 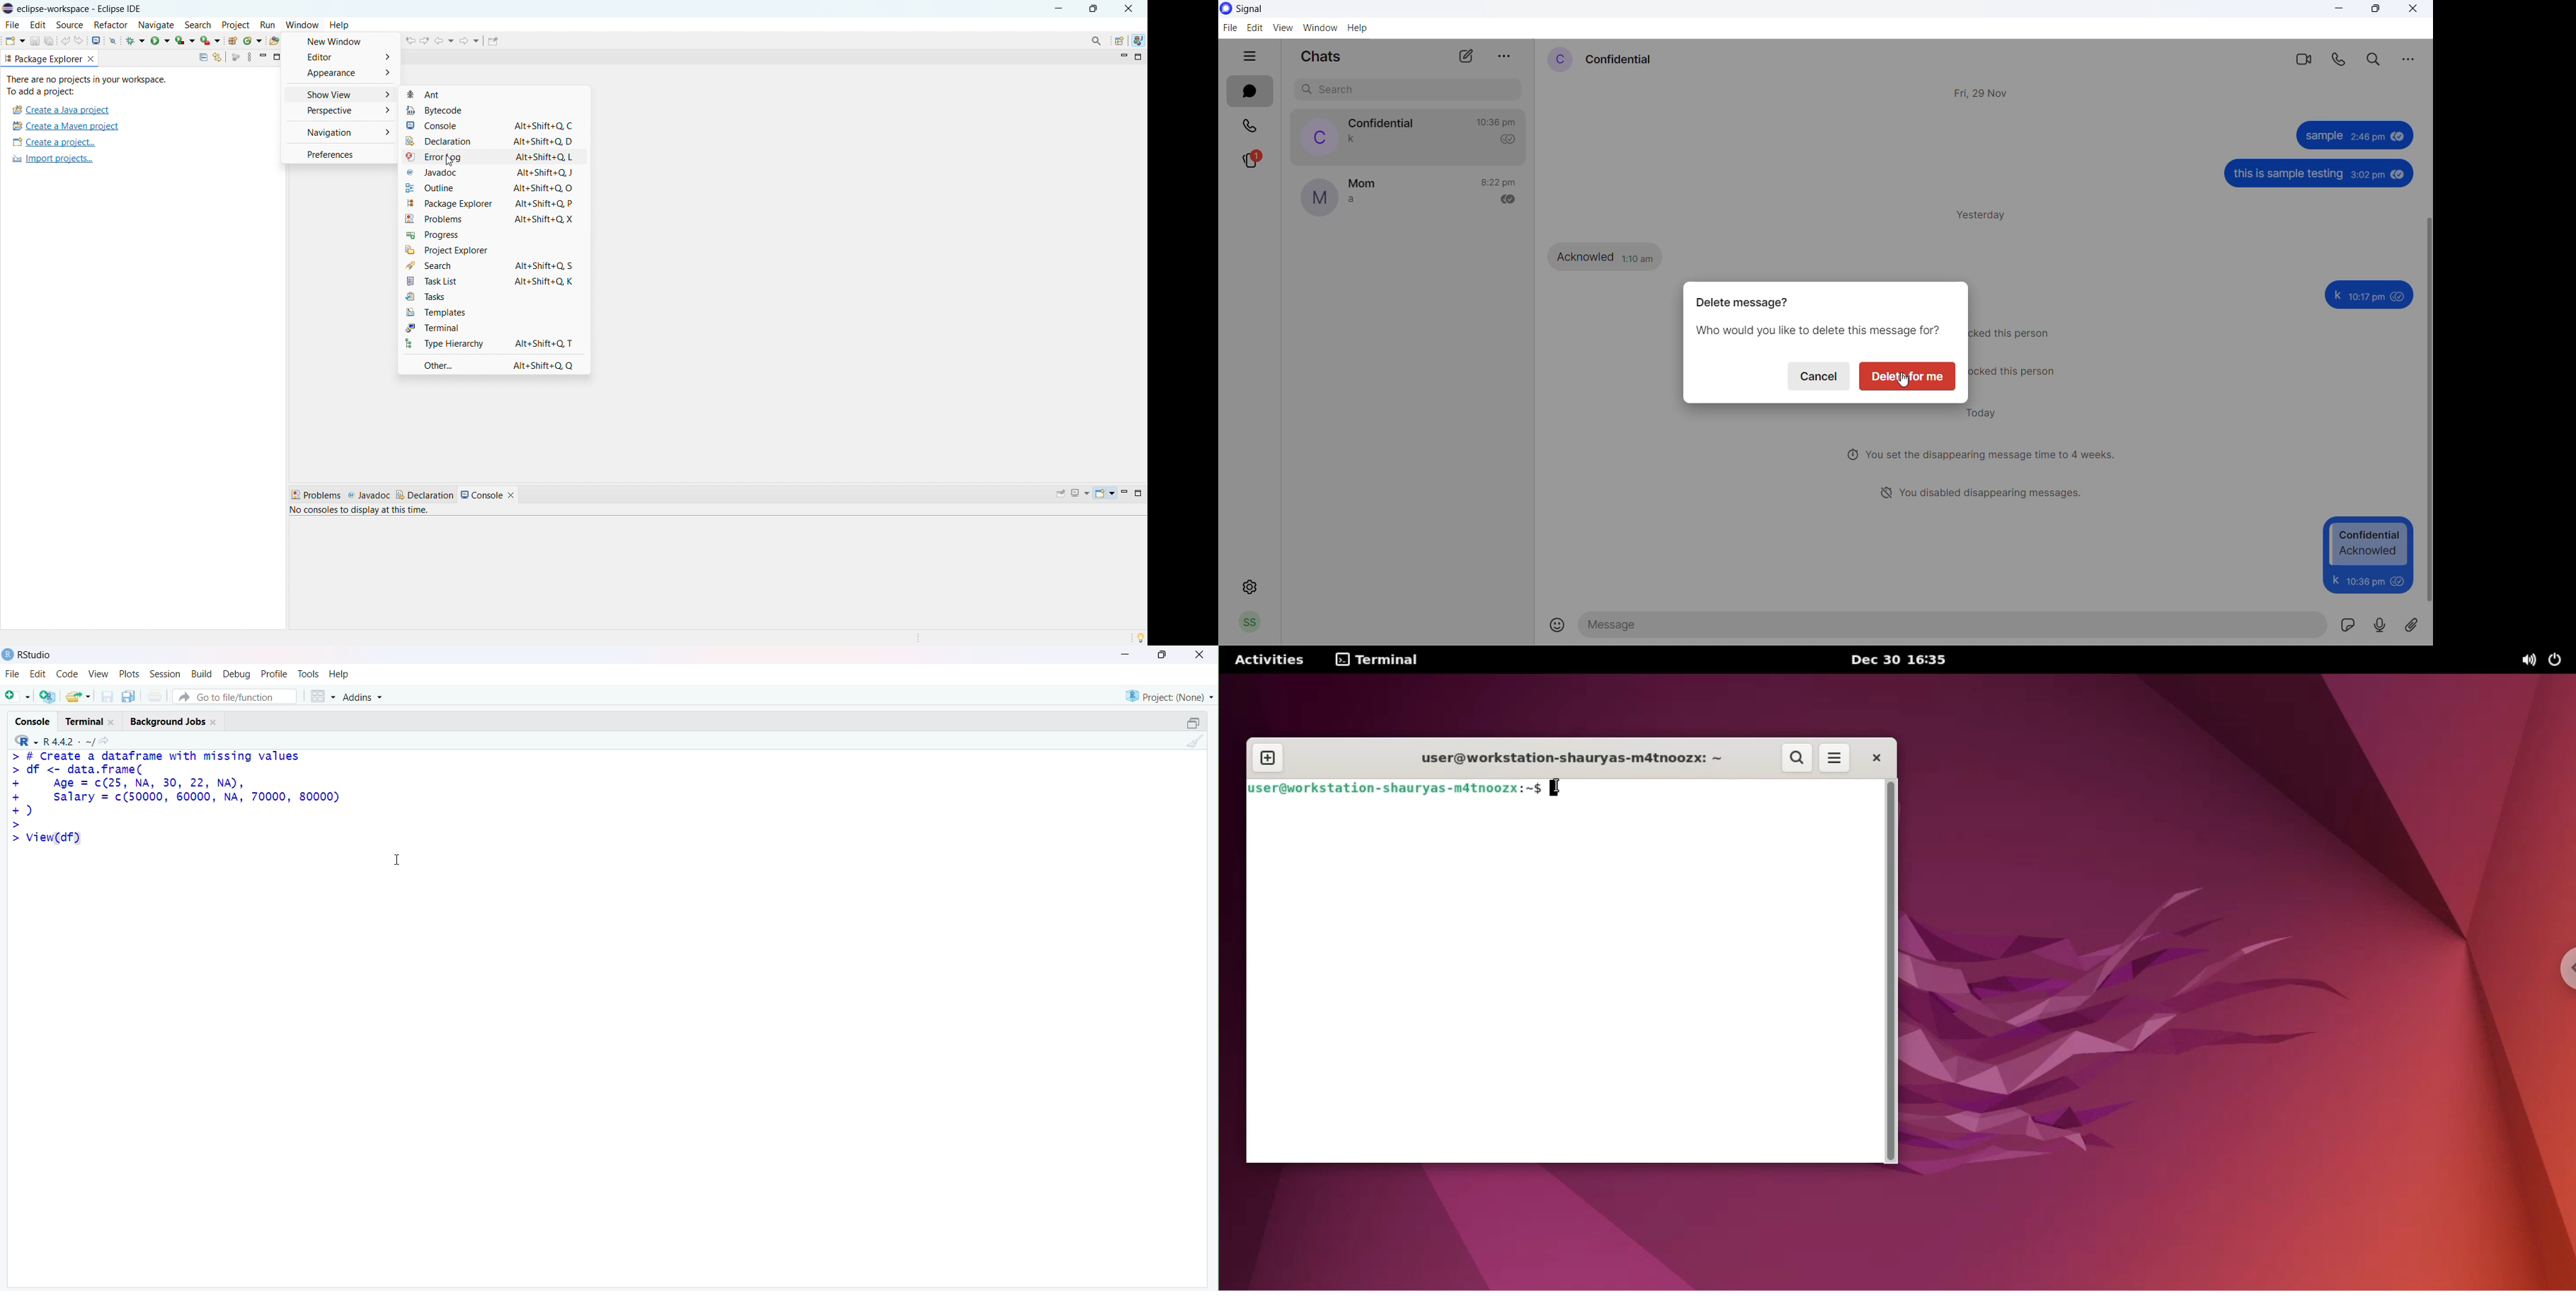 What do you see at coordinates (173, 720) in the screenshot?
I see `Background Jobs` at bounding box center [173, 720].